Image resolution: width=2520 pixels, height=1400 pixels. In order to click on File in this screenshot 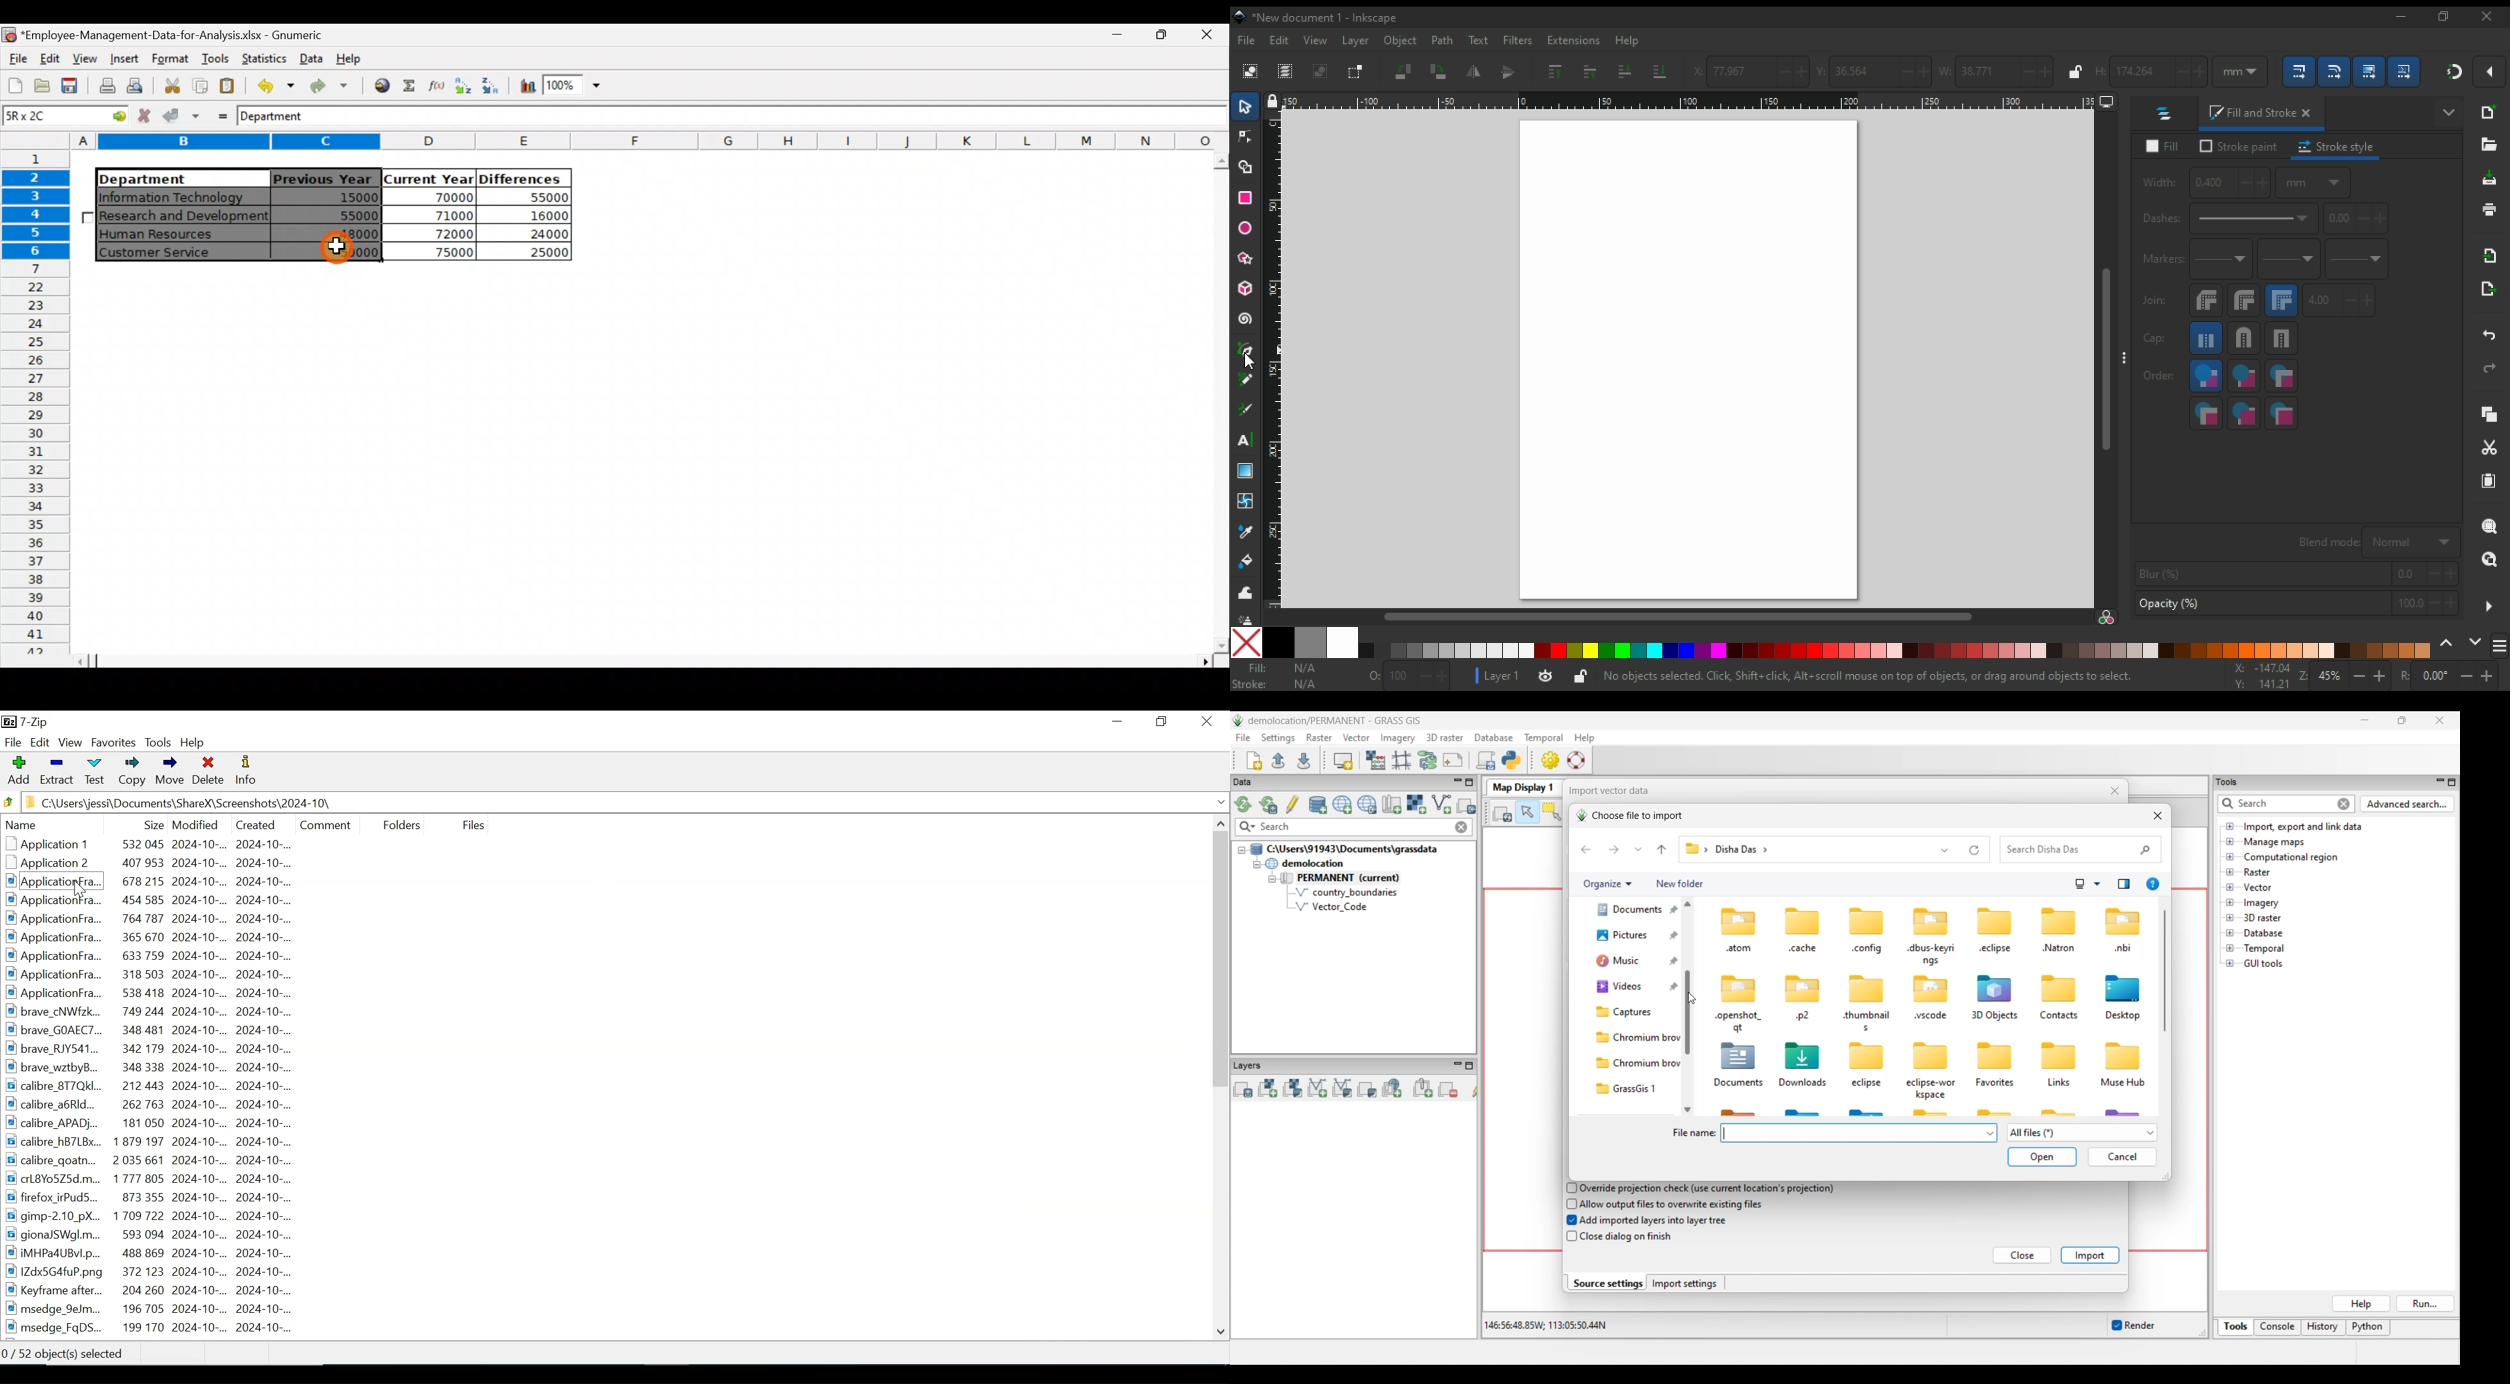, I will do `click(16, 55)`.